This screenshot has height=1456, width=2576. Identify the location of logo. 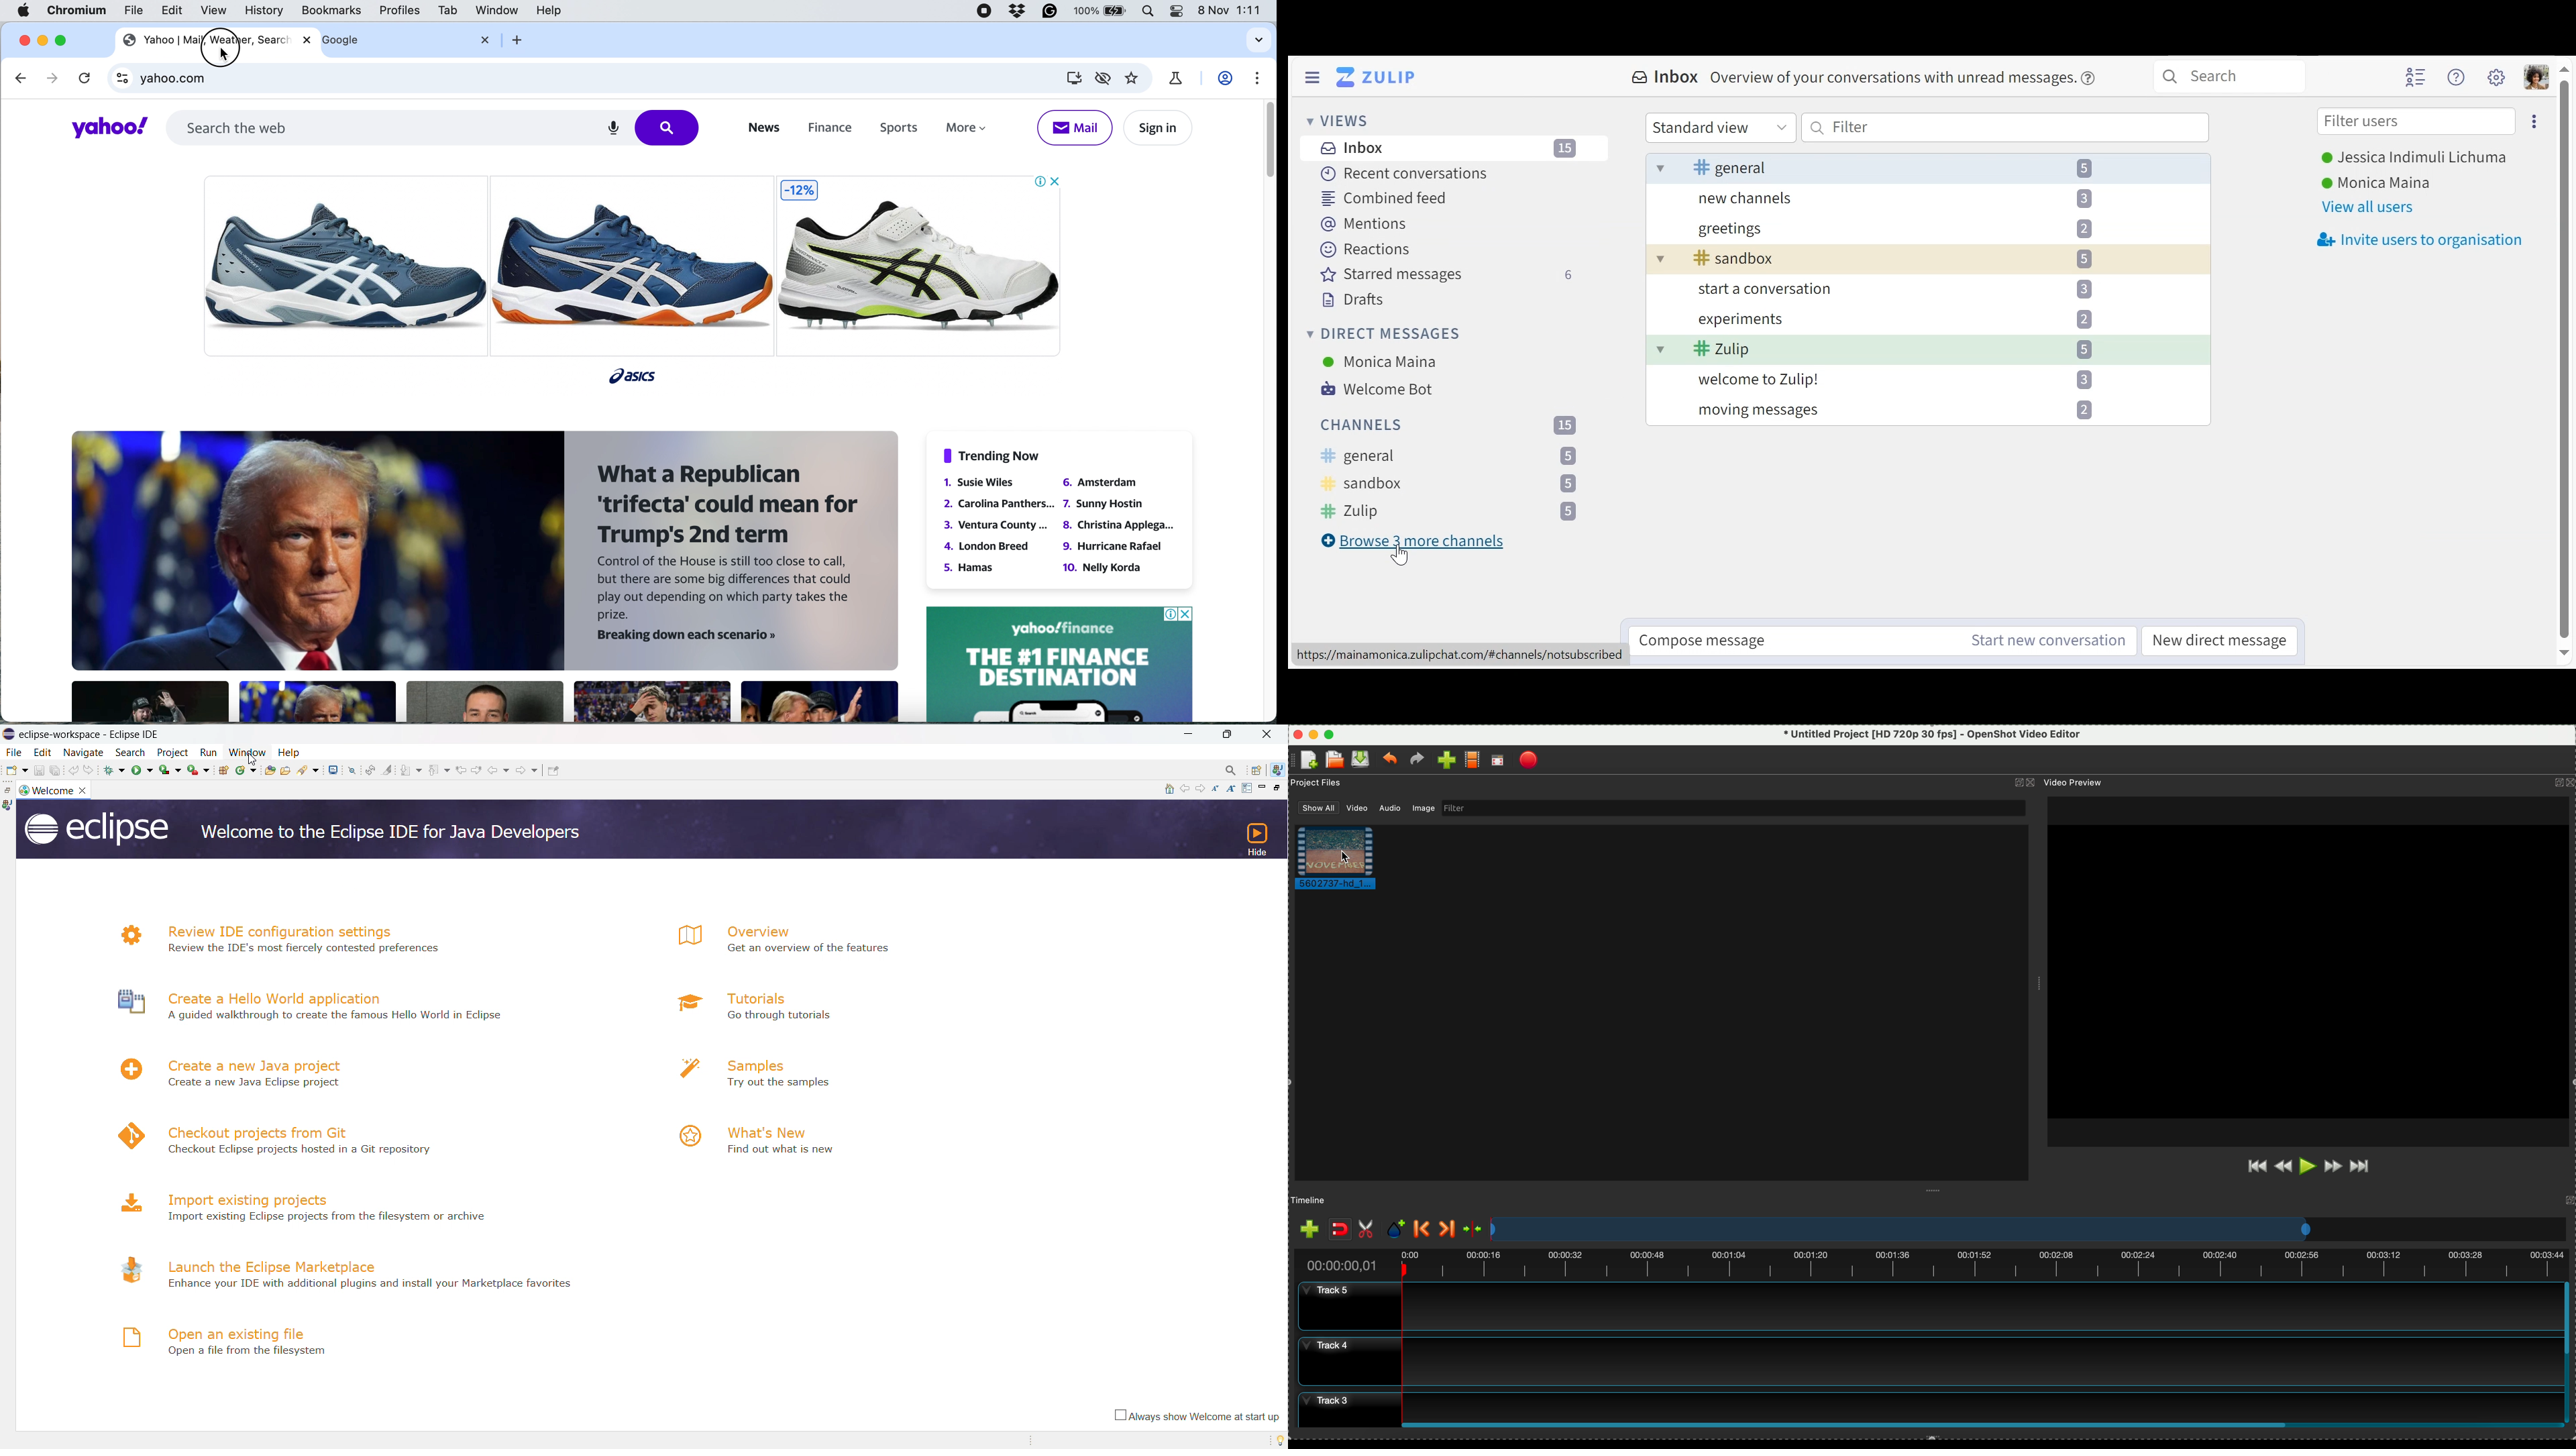
(23, 790).